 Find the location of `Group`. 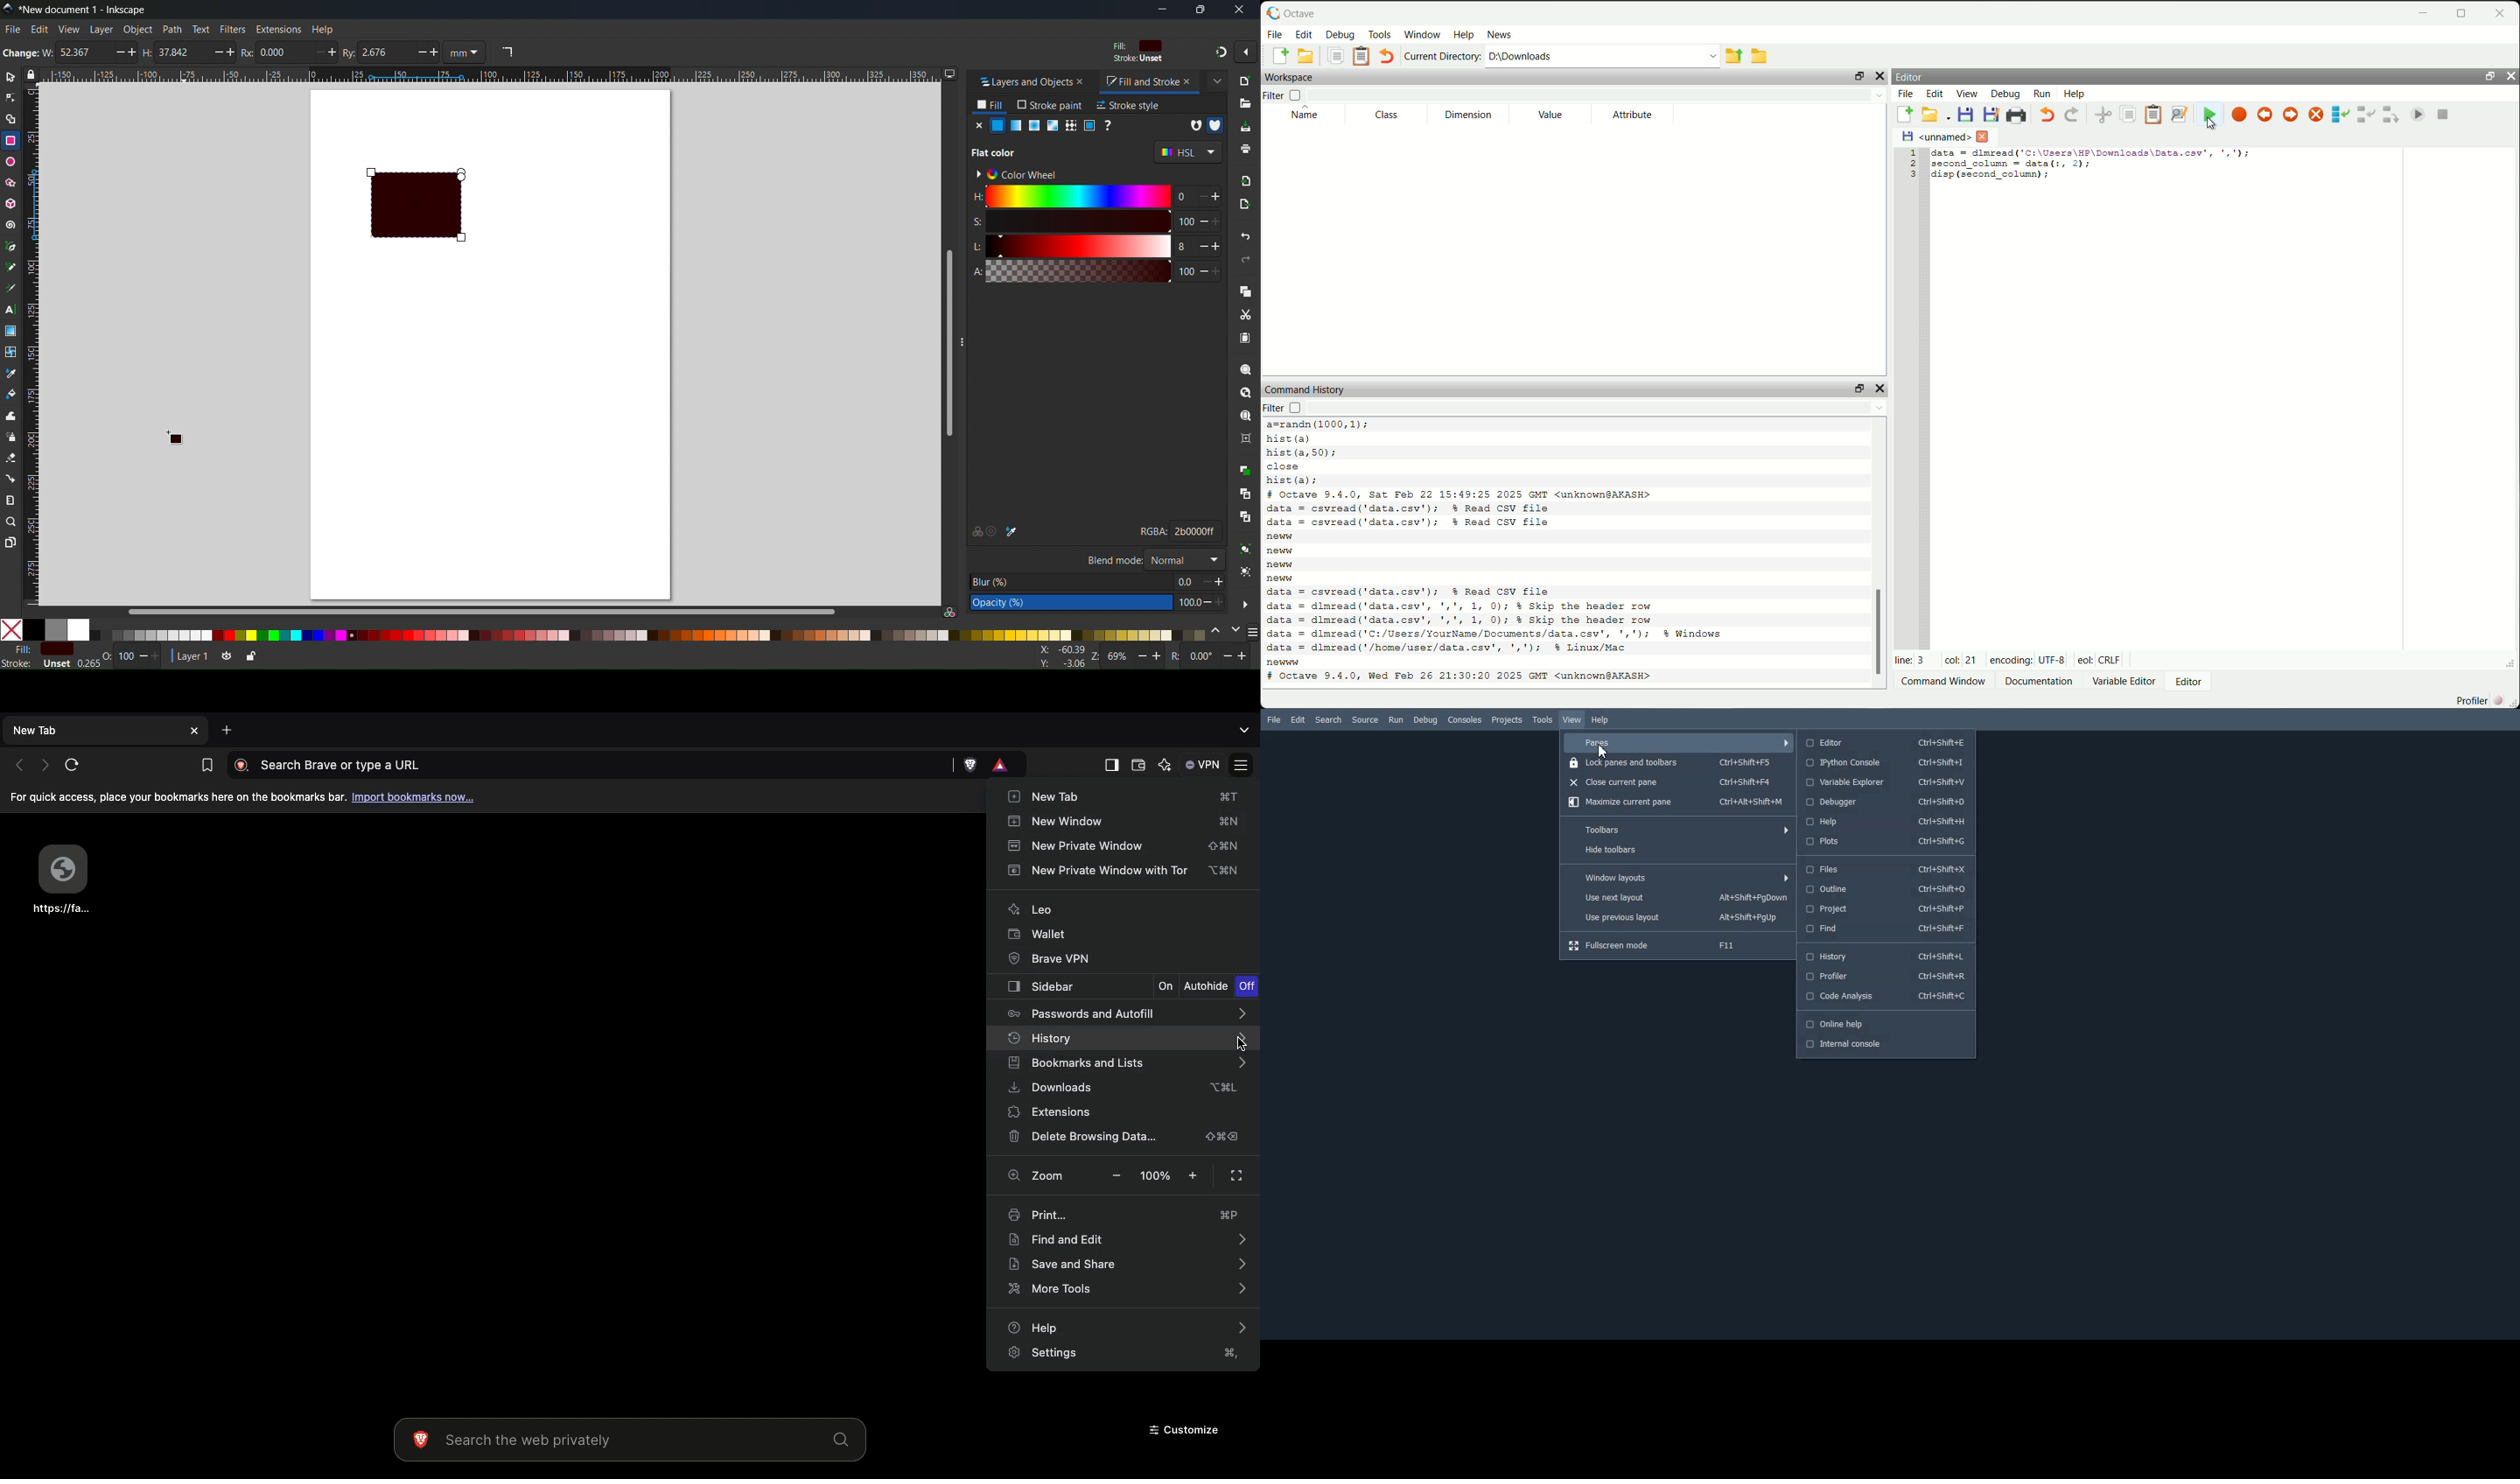

Group is located at coordinates (1244, 550).